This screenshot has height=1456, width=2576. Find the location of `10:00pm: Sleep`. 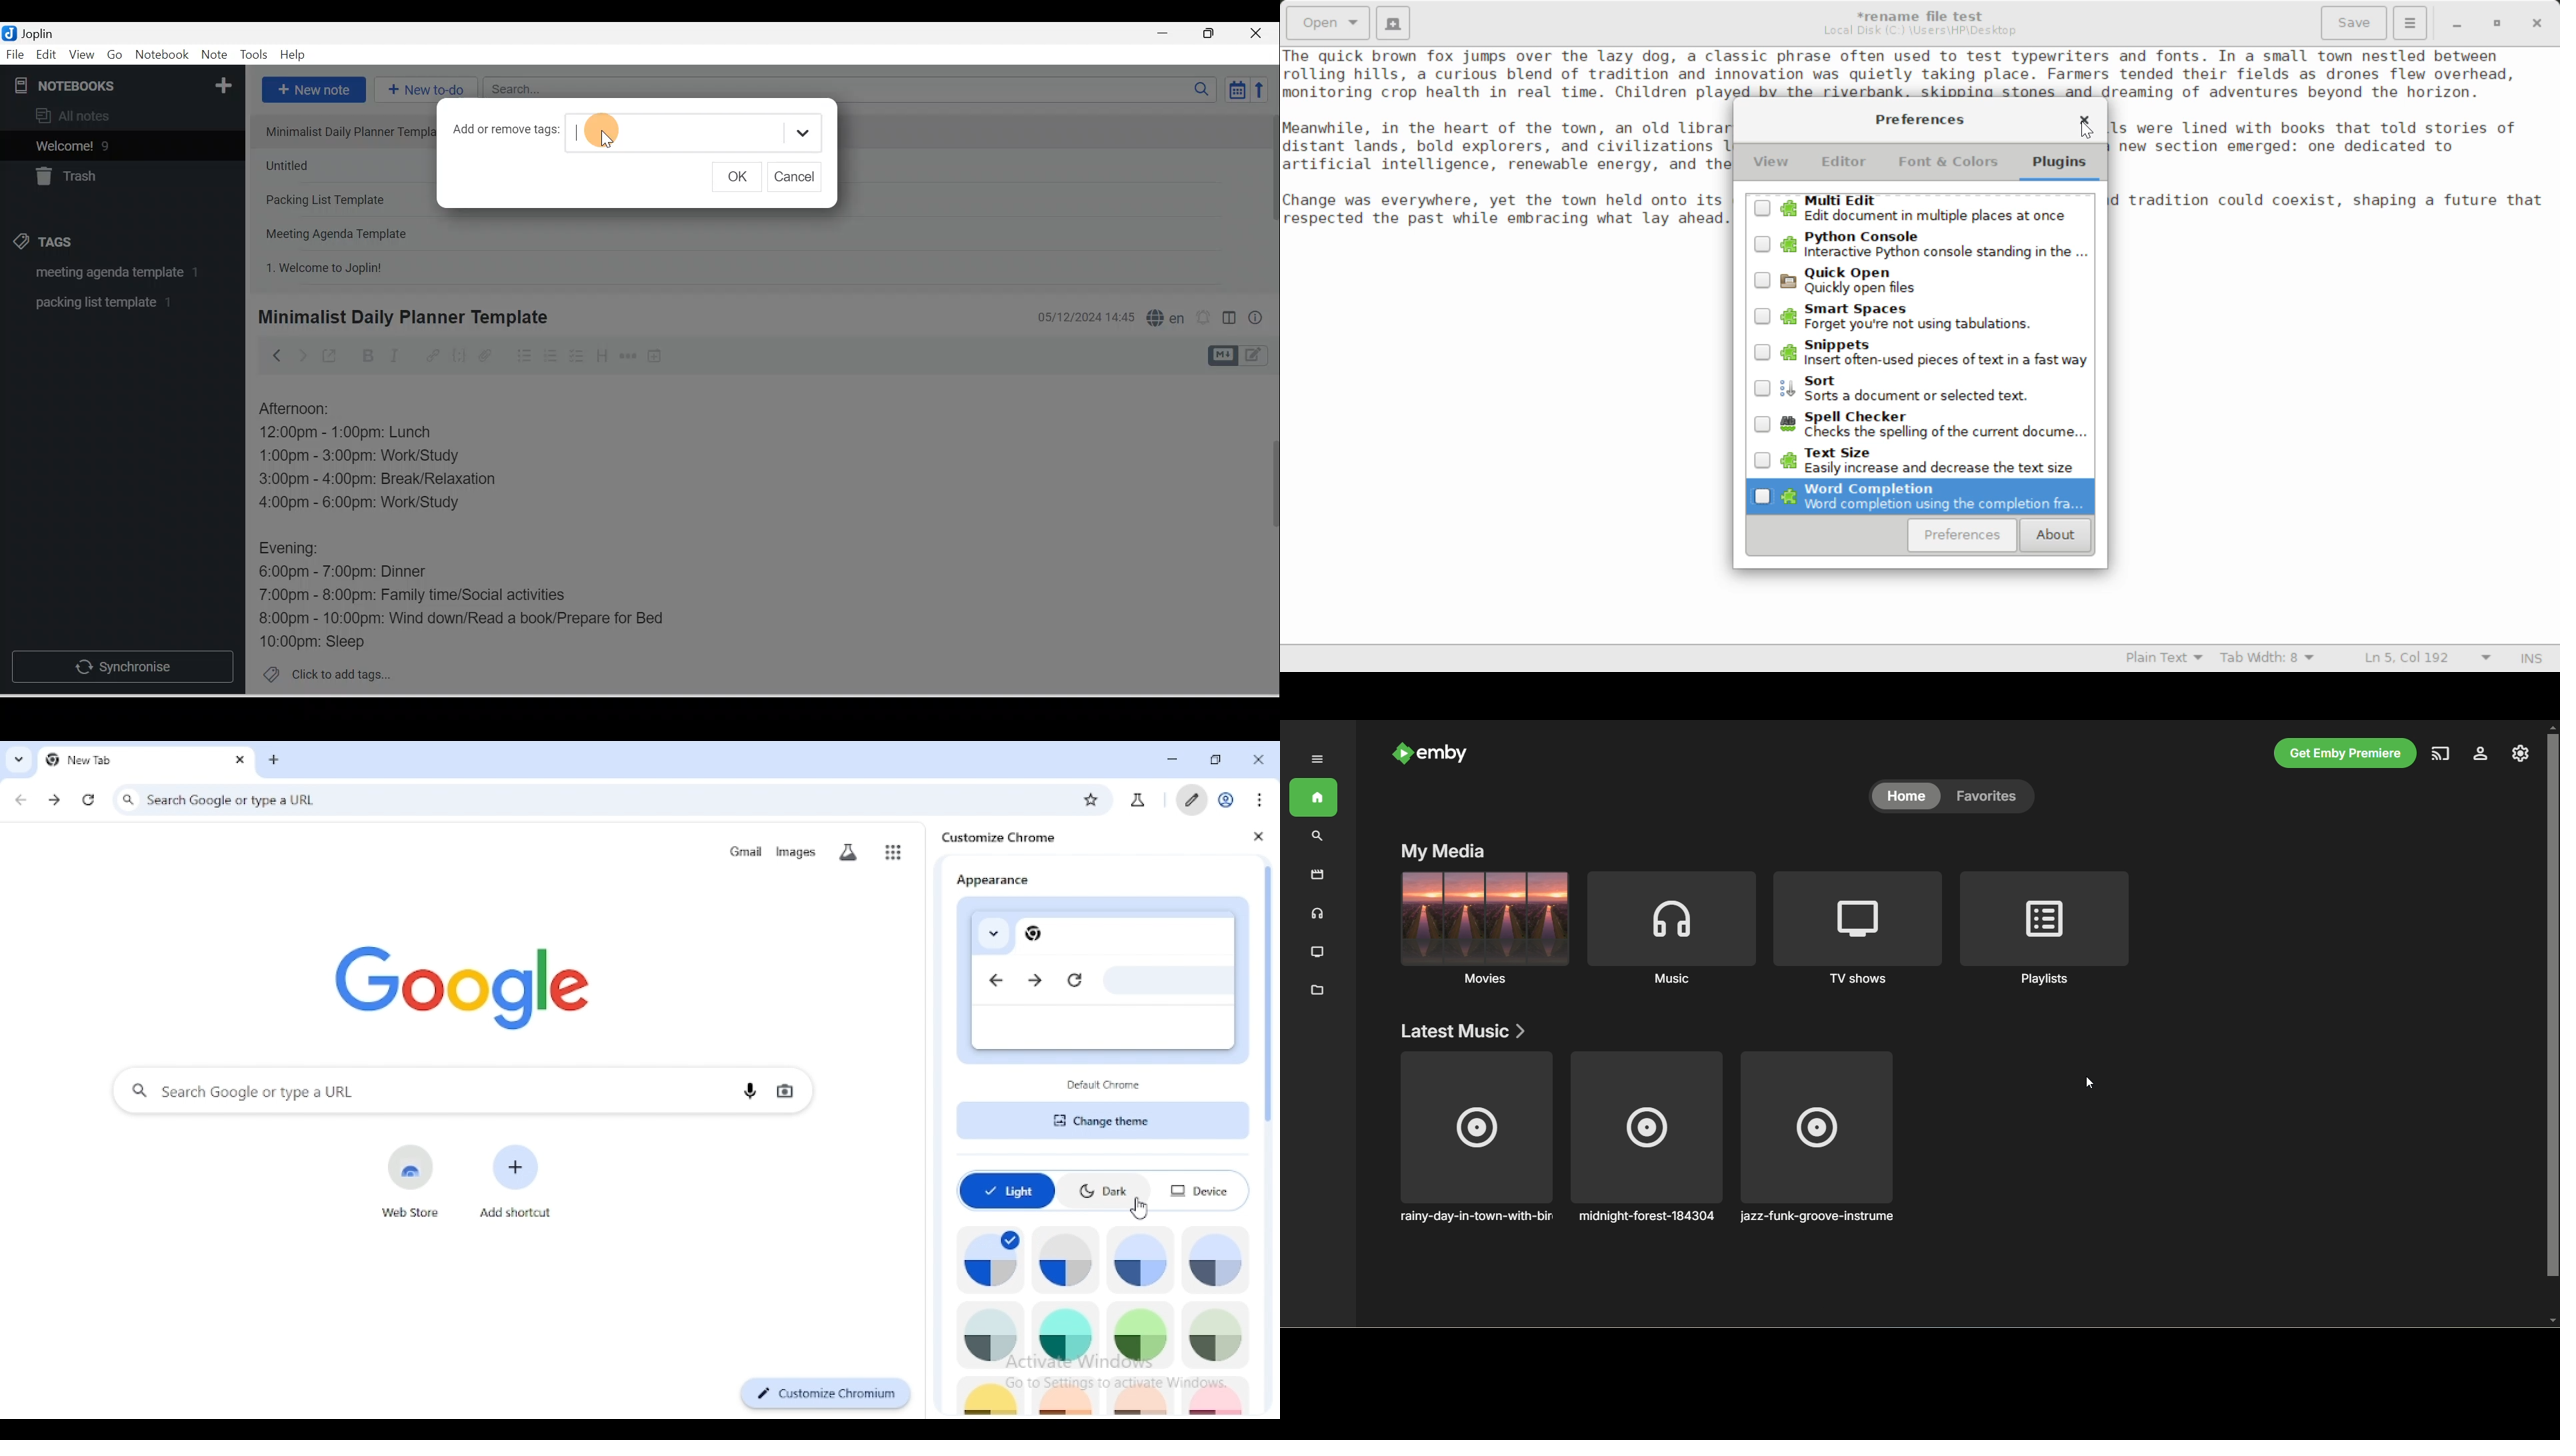

10:00pm: Sleep is located at coordinates (319, 641).